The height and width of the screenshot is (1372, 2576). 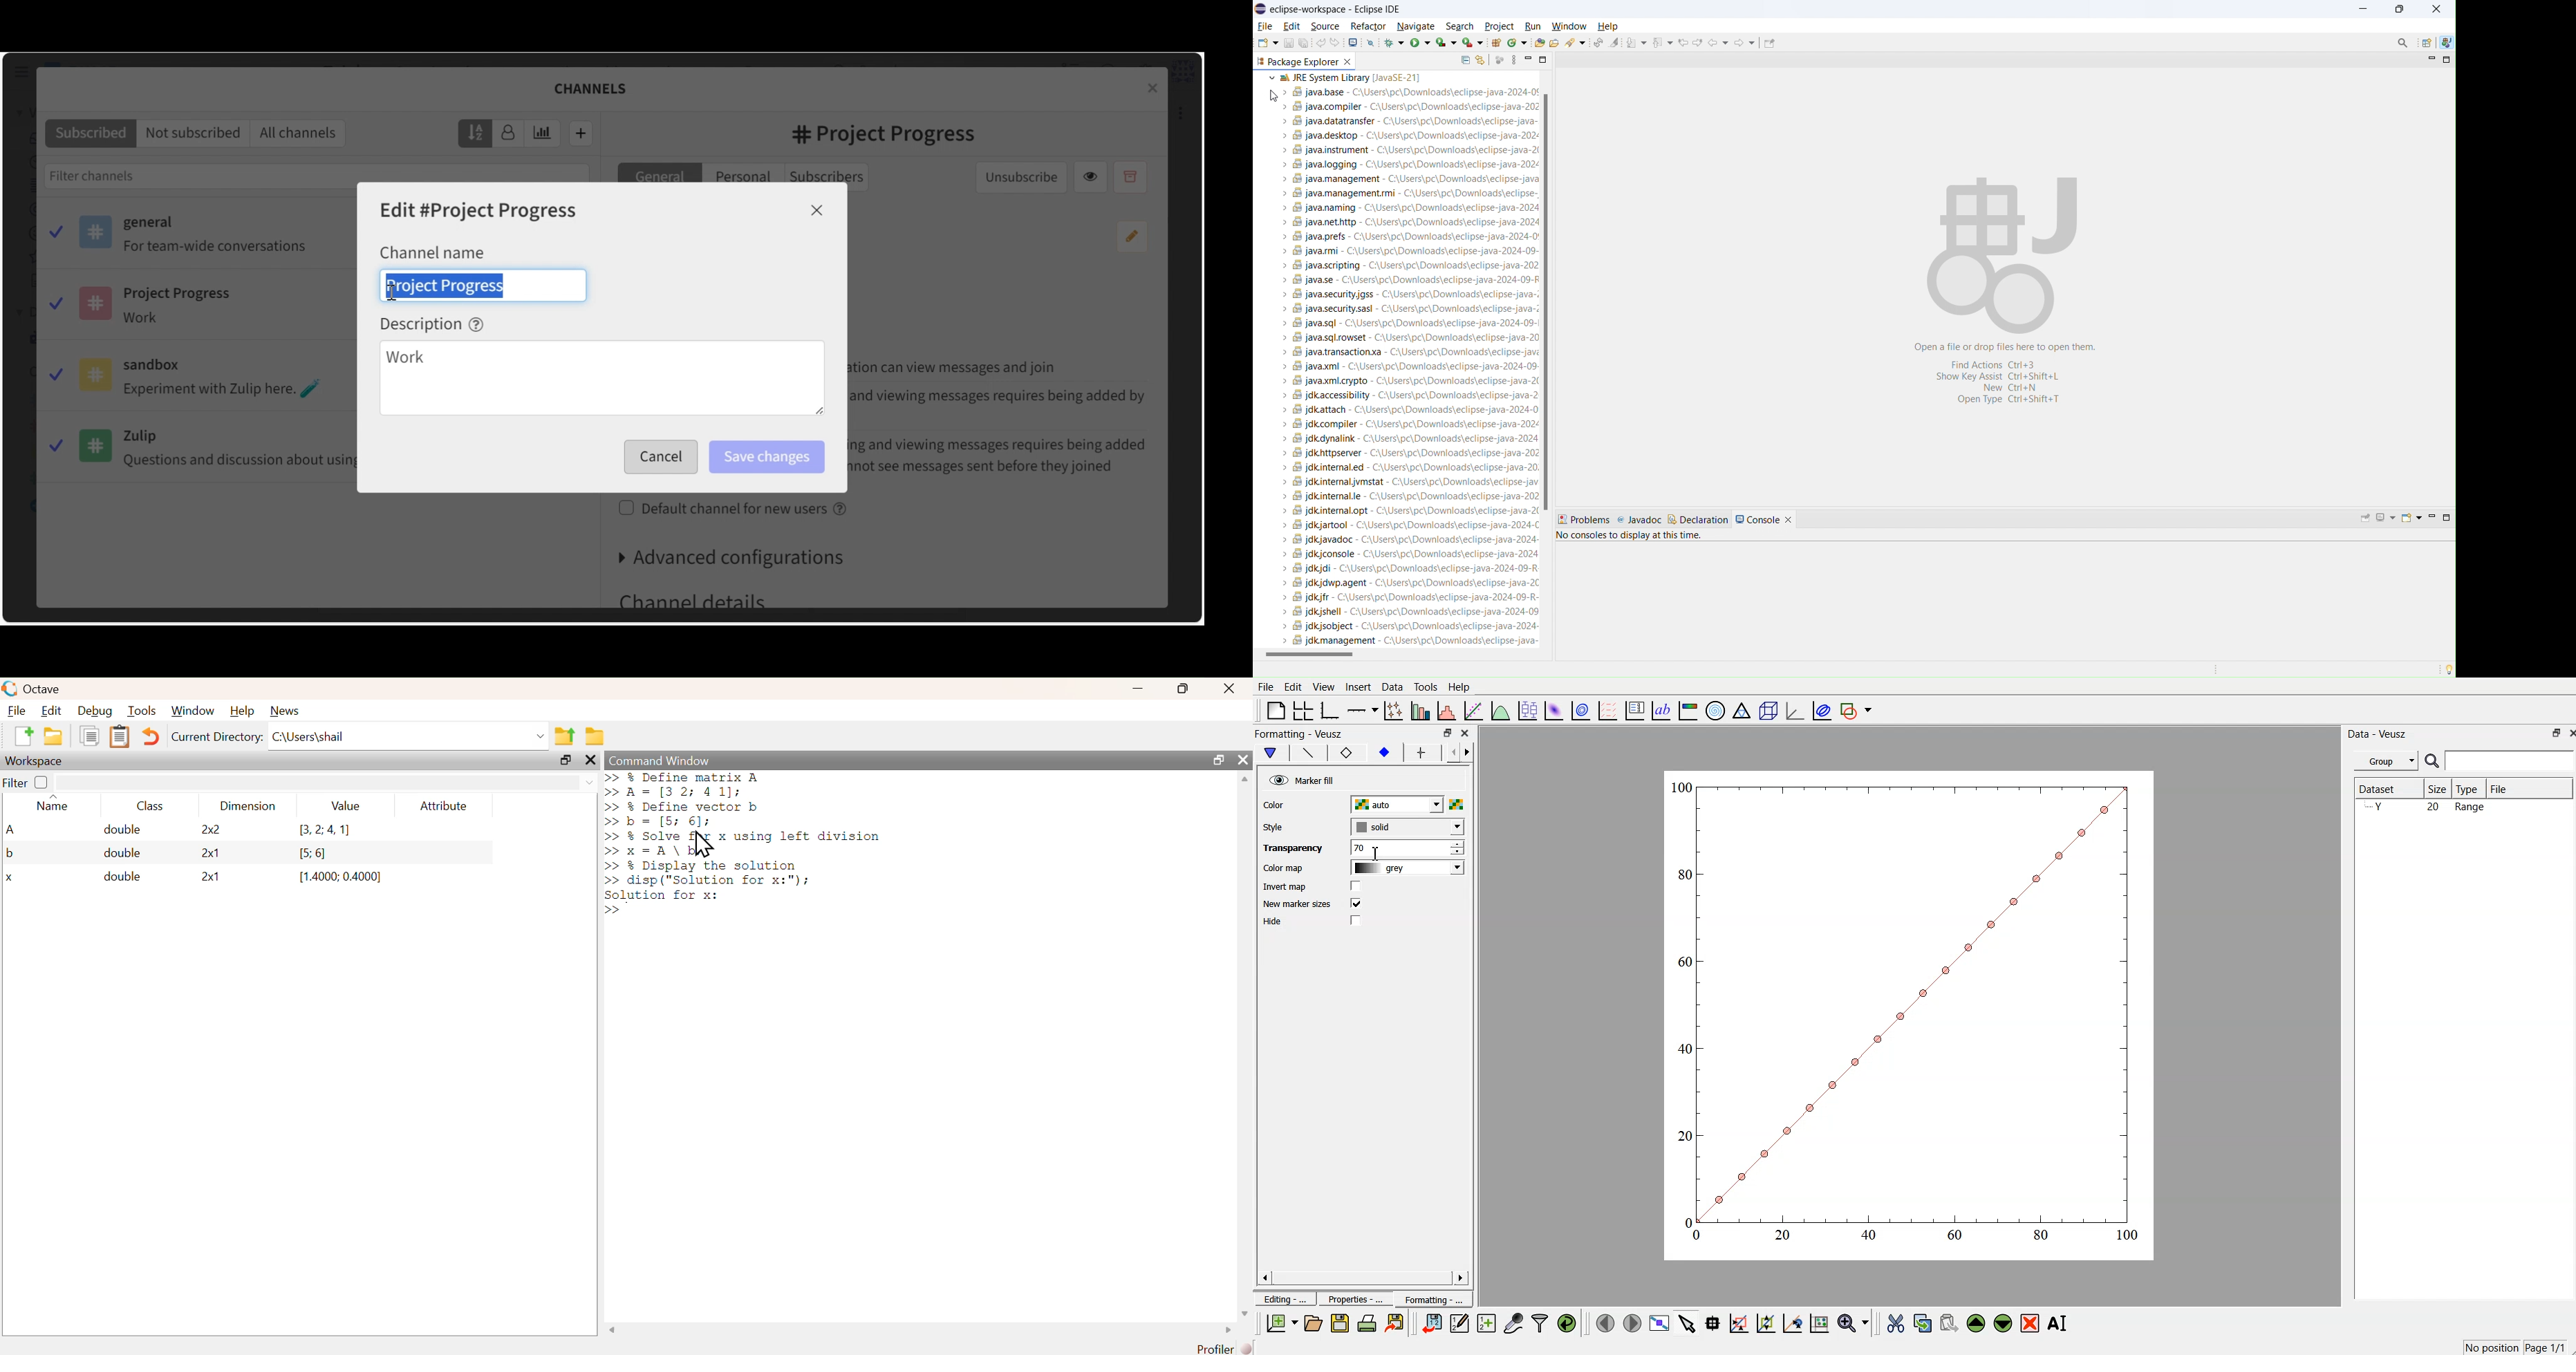 I want to click on | Color map, so click(x=1282, y=869).